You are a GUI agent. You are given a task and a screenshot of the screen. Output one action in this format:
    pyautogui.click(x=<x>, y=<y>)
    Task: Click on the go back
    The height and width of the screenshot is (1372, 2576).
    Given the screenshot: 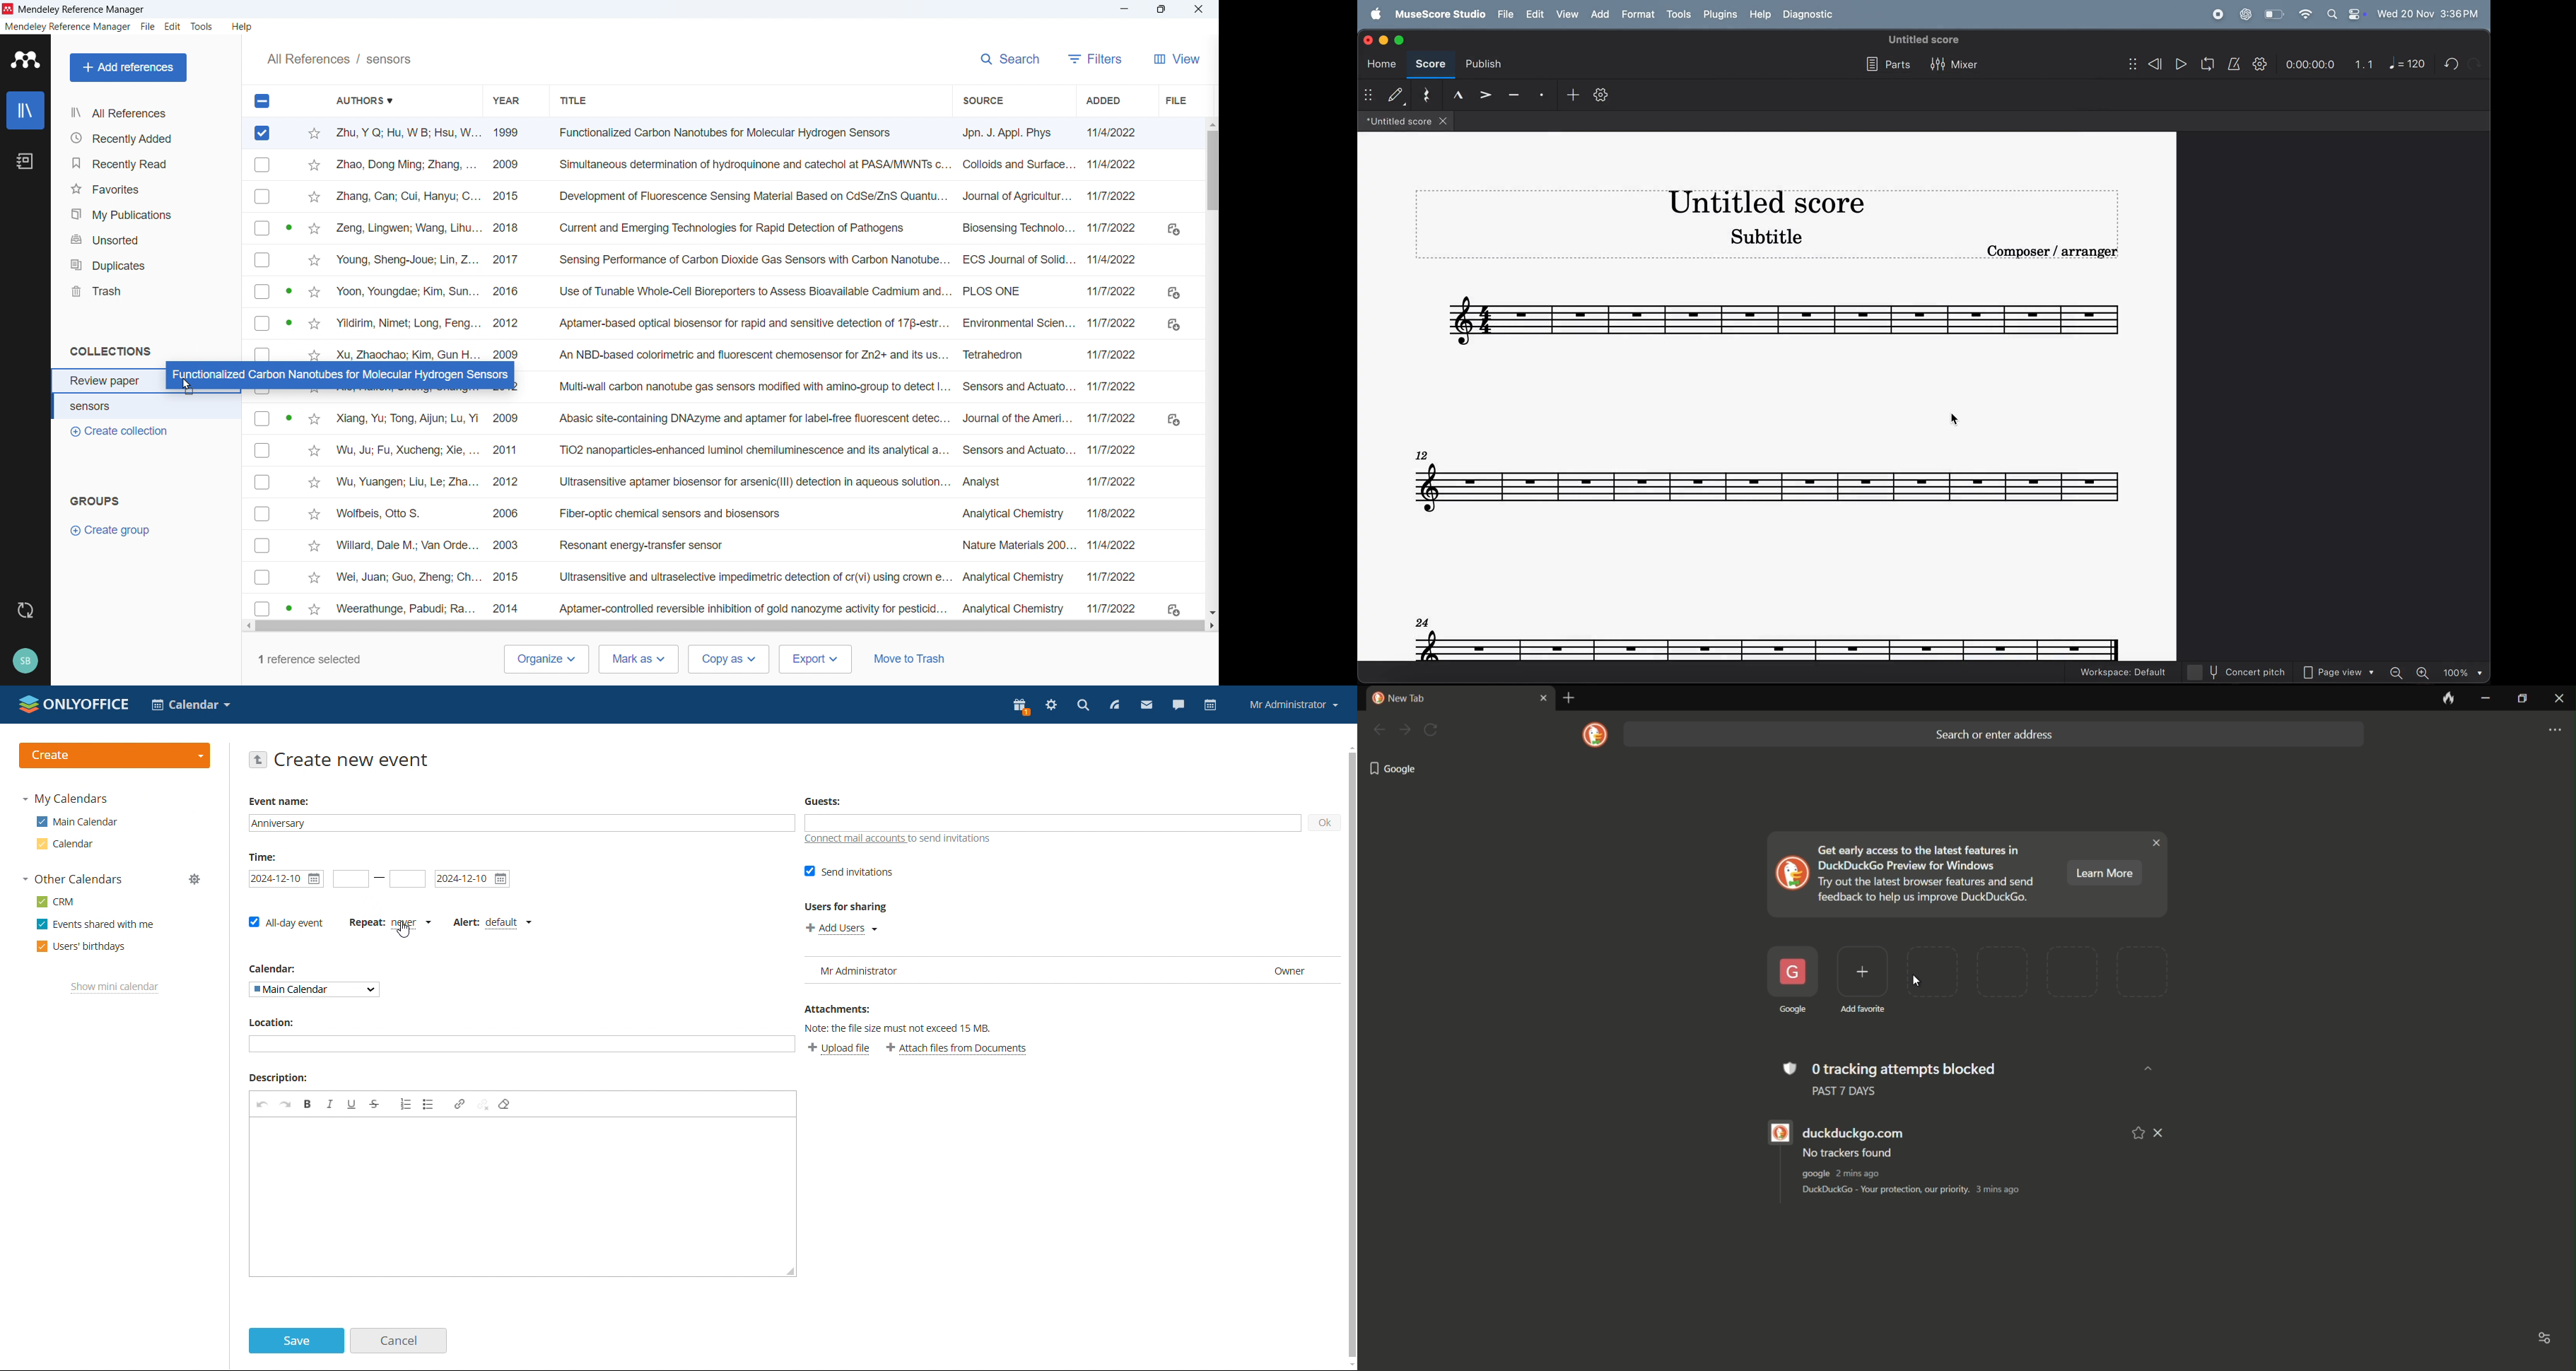 What is the action you would take?
    pyautogui.click(x=259, y=760)
    